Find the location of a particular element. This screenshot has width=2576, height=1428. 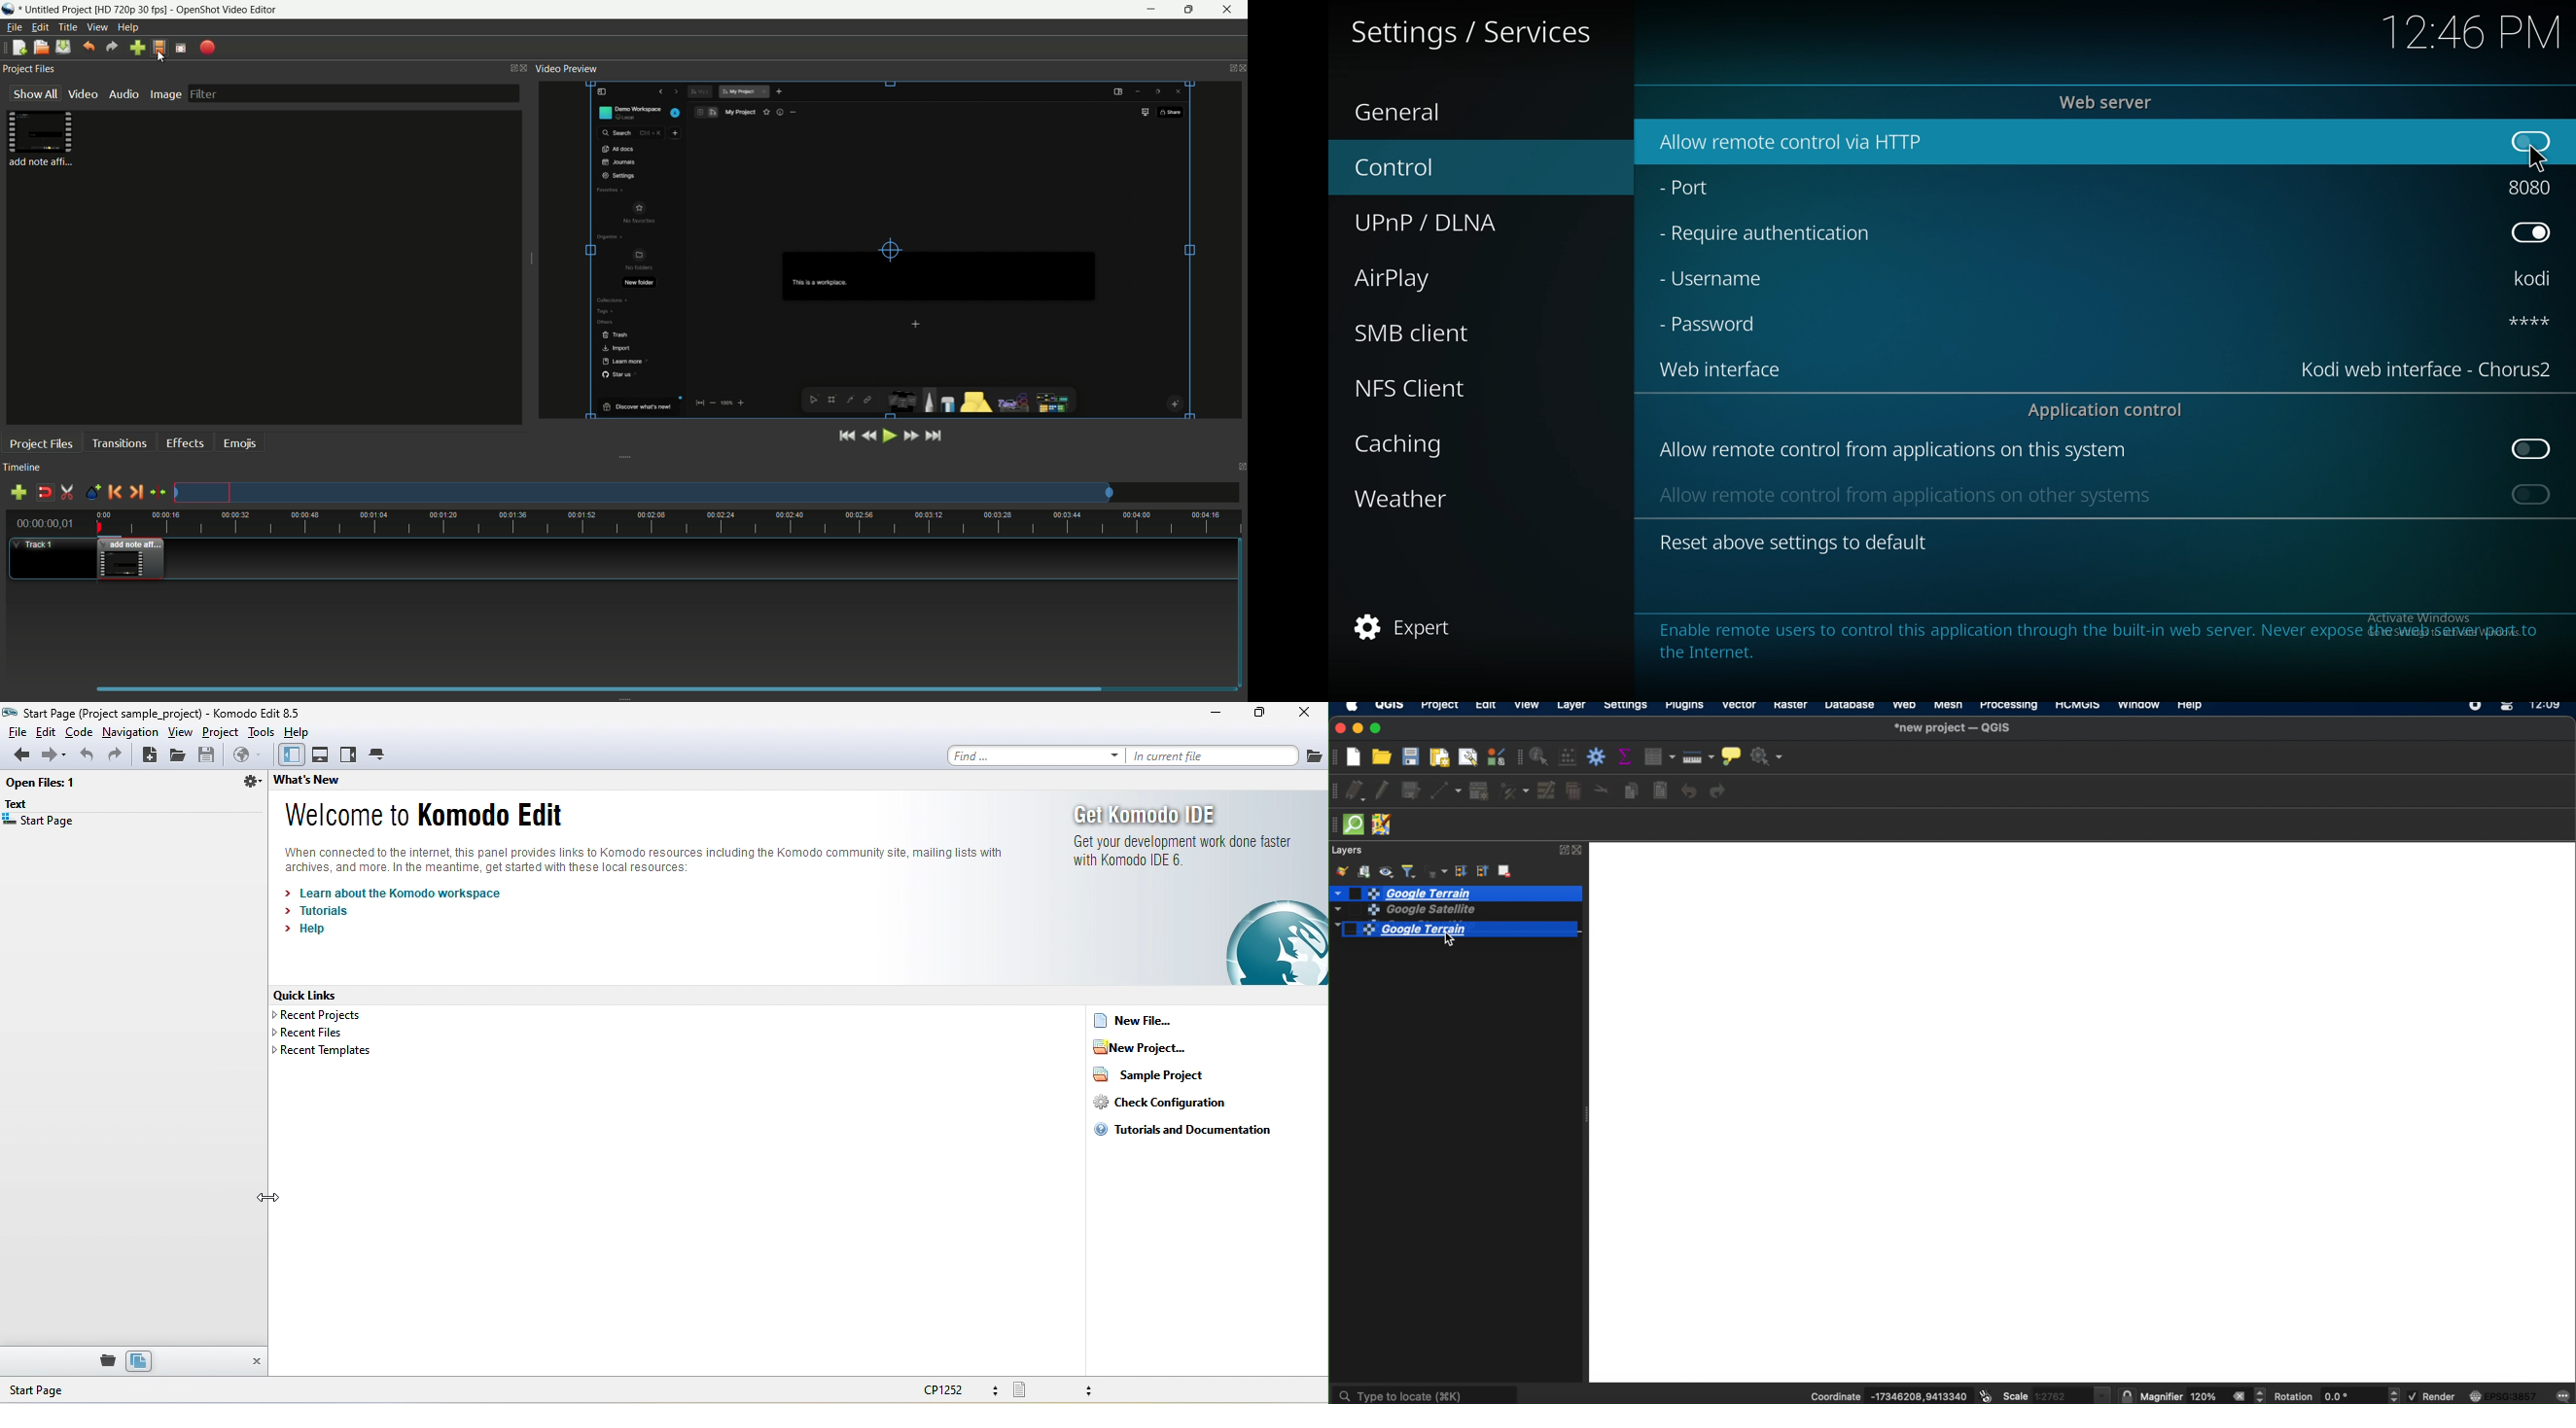

edit menu is located at coordinates (40, 27).